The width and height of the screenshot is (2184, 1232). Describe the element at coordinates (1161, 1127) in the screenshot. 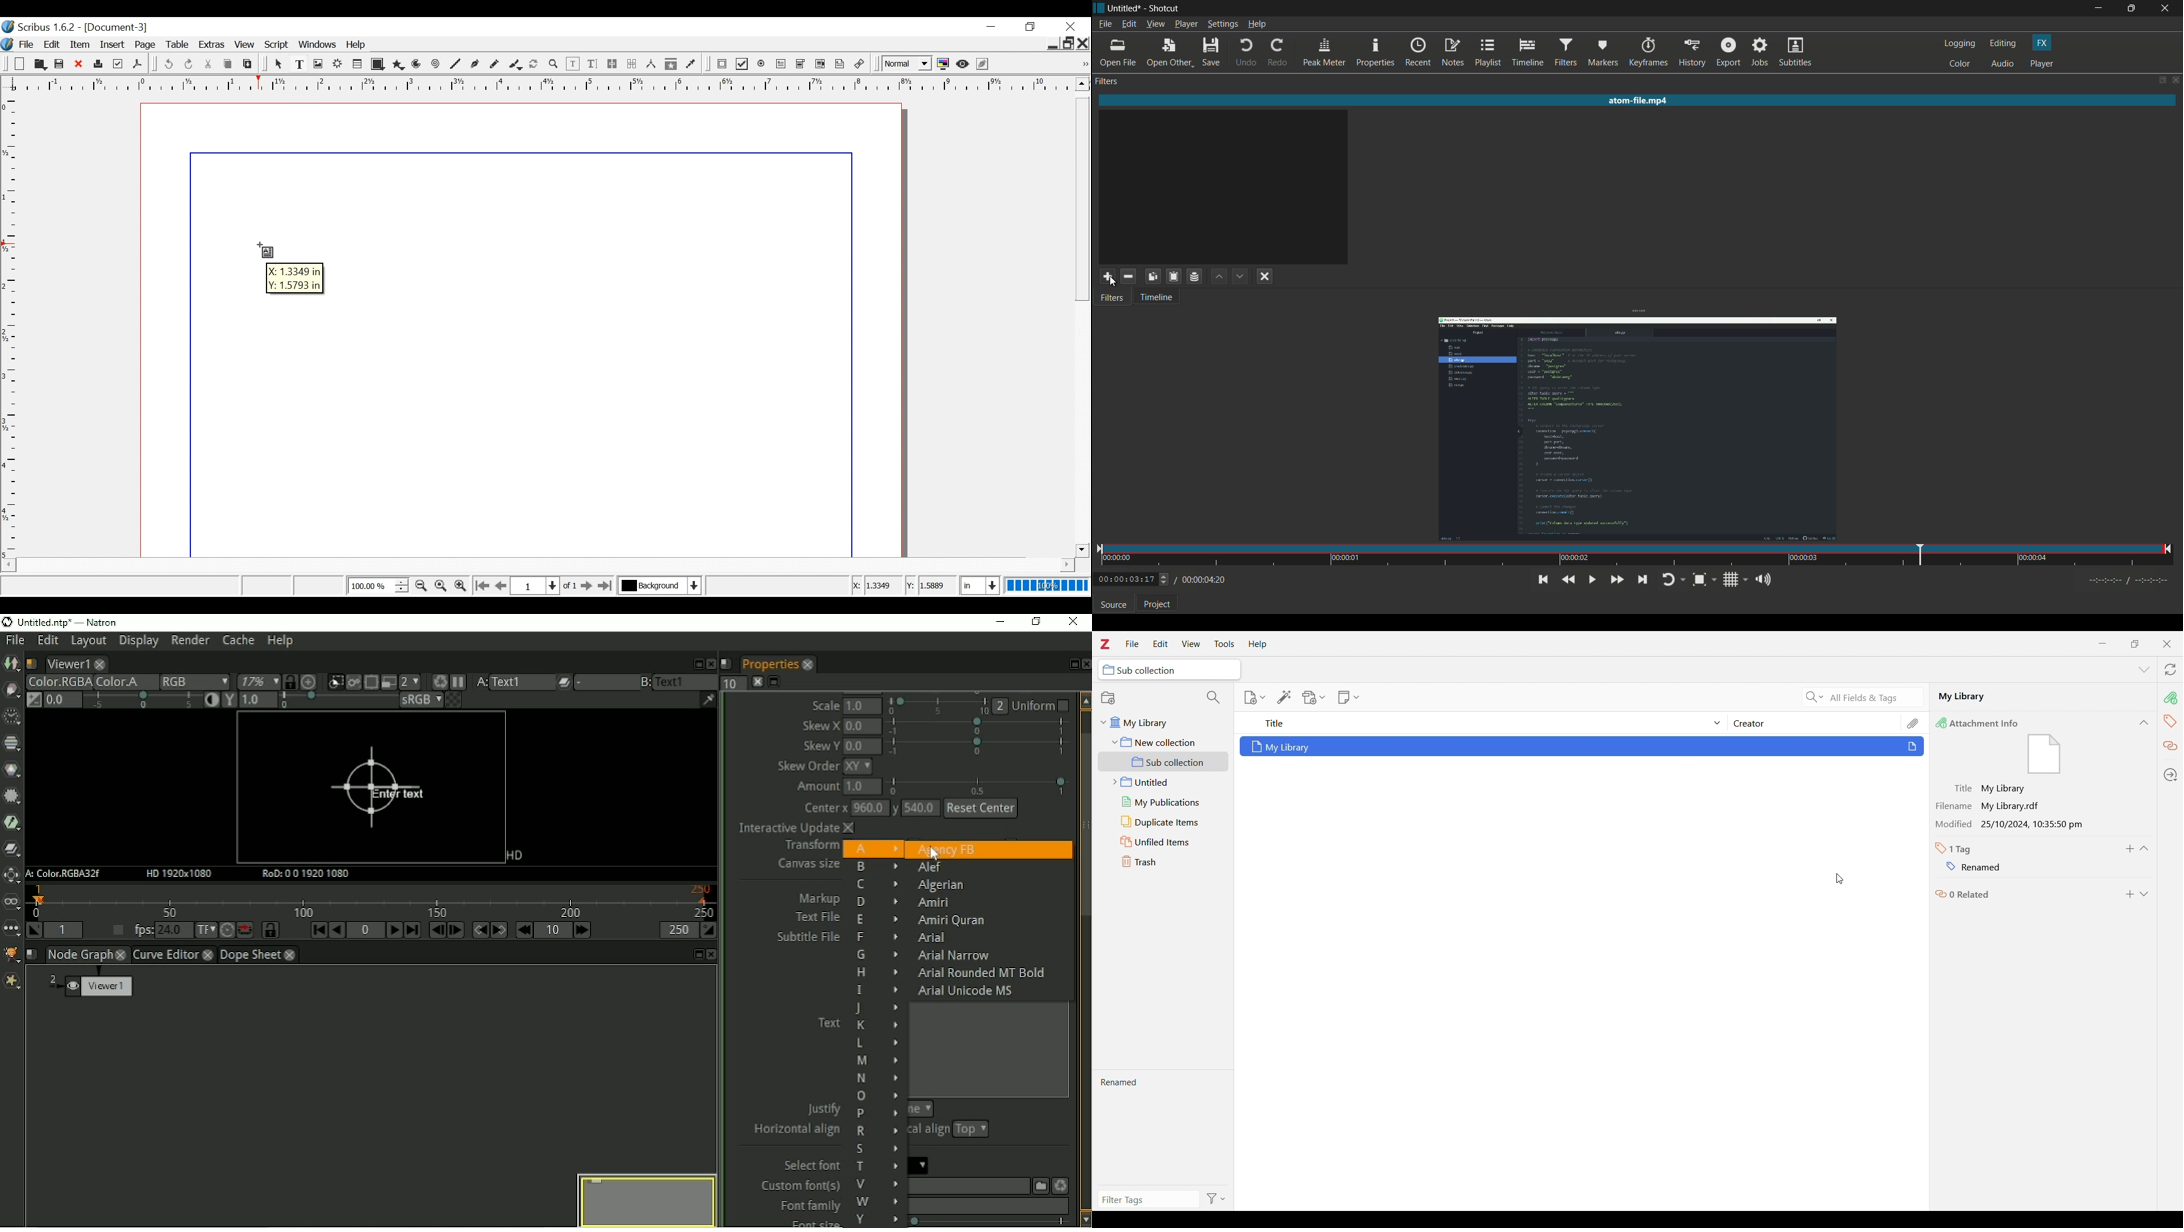

I see `New tag name visible after pressing enter in the last action` at that location.